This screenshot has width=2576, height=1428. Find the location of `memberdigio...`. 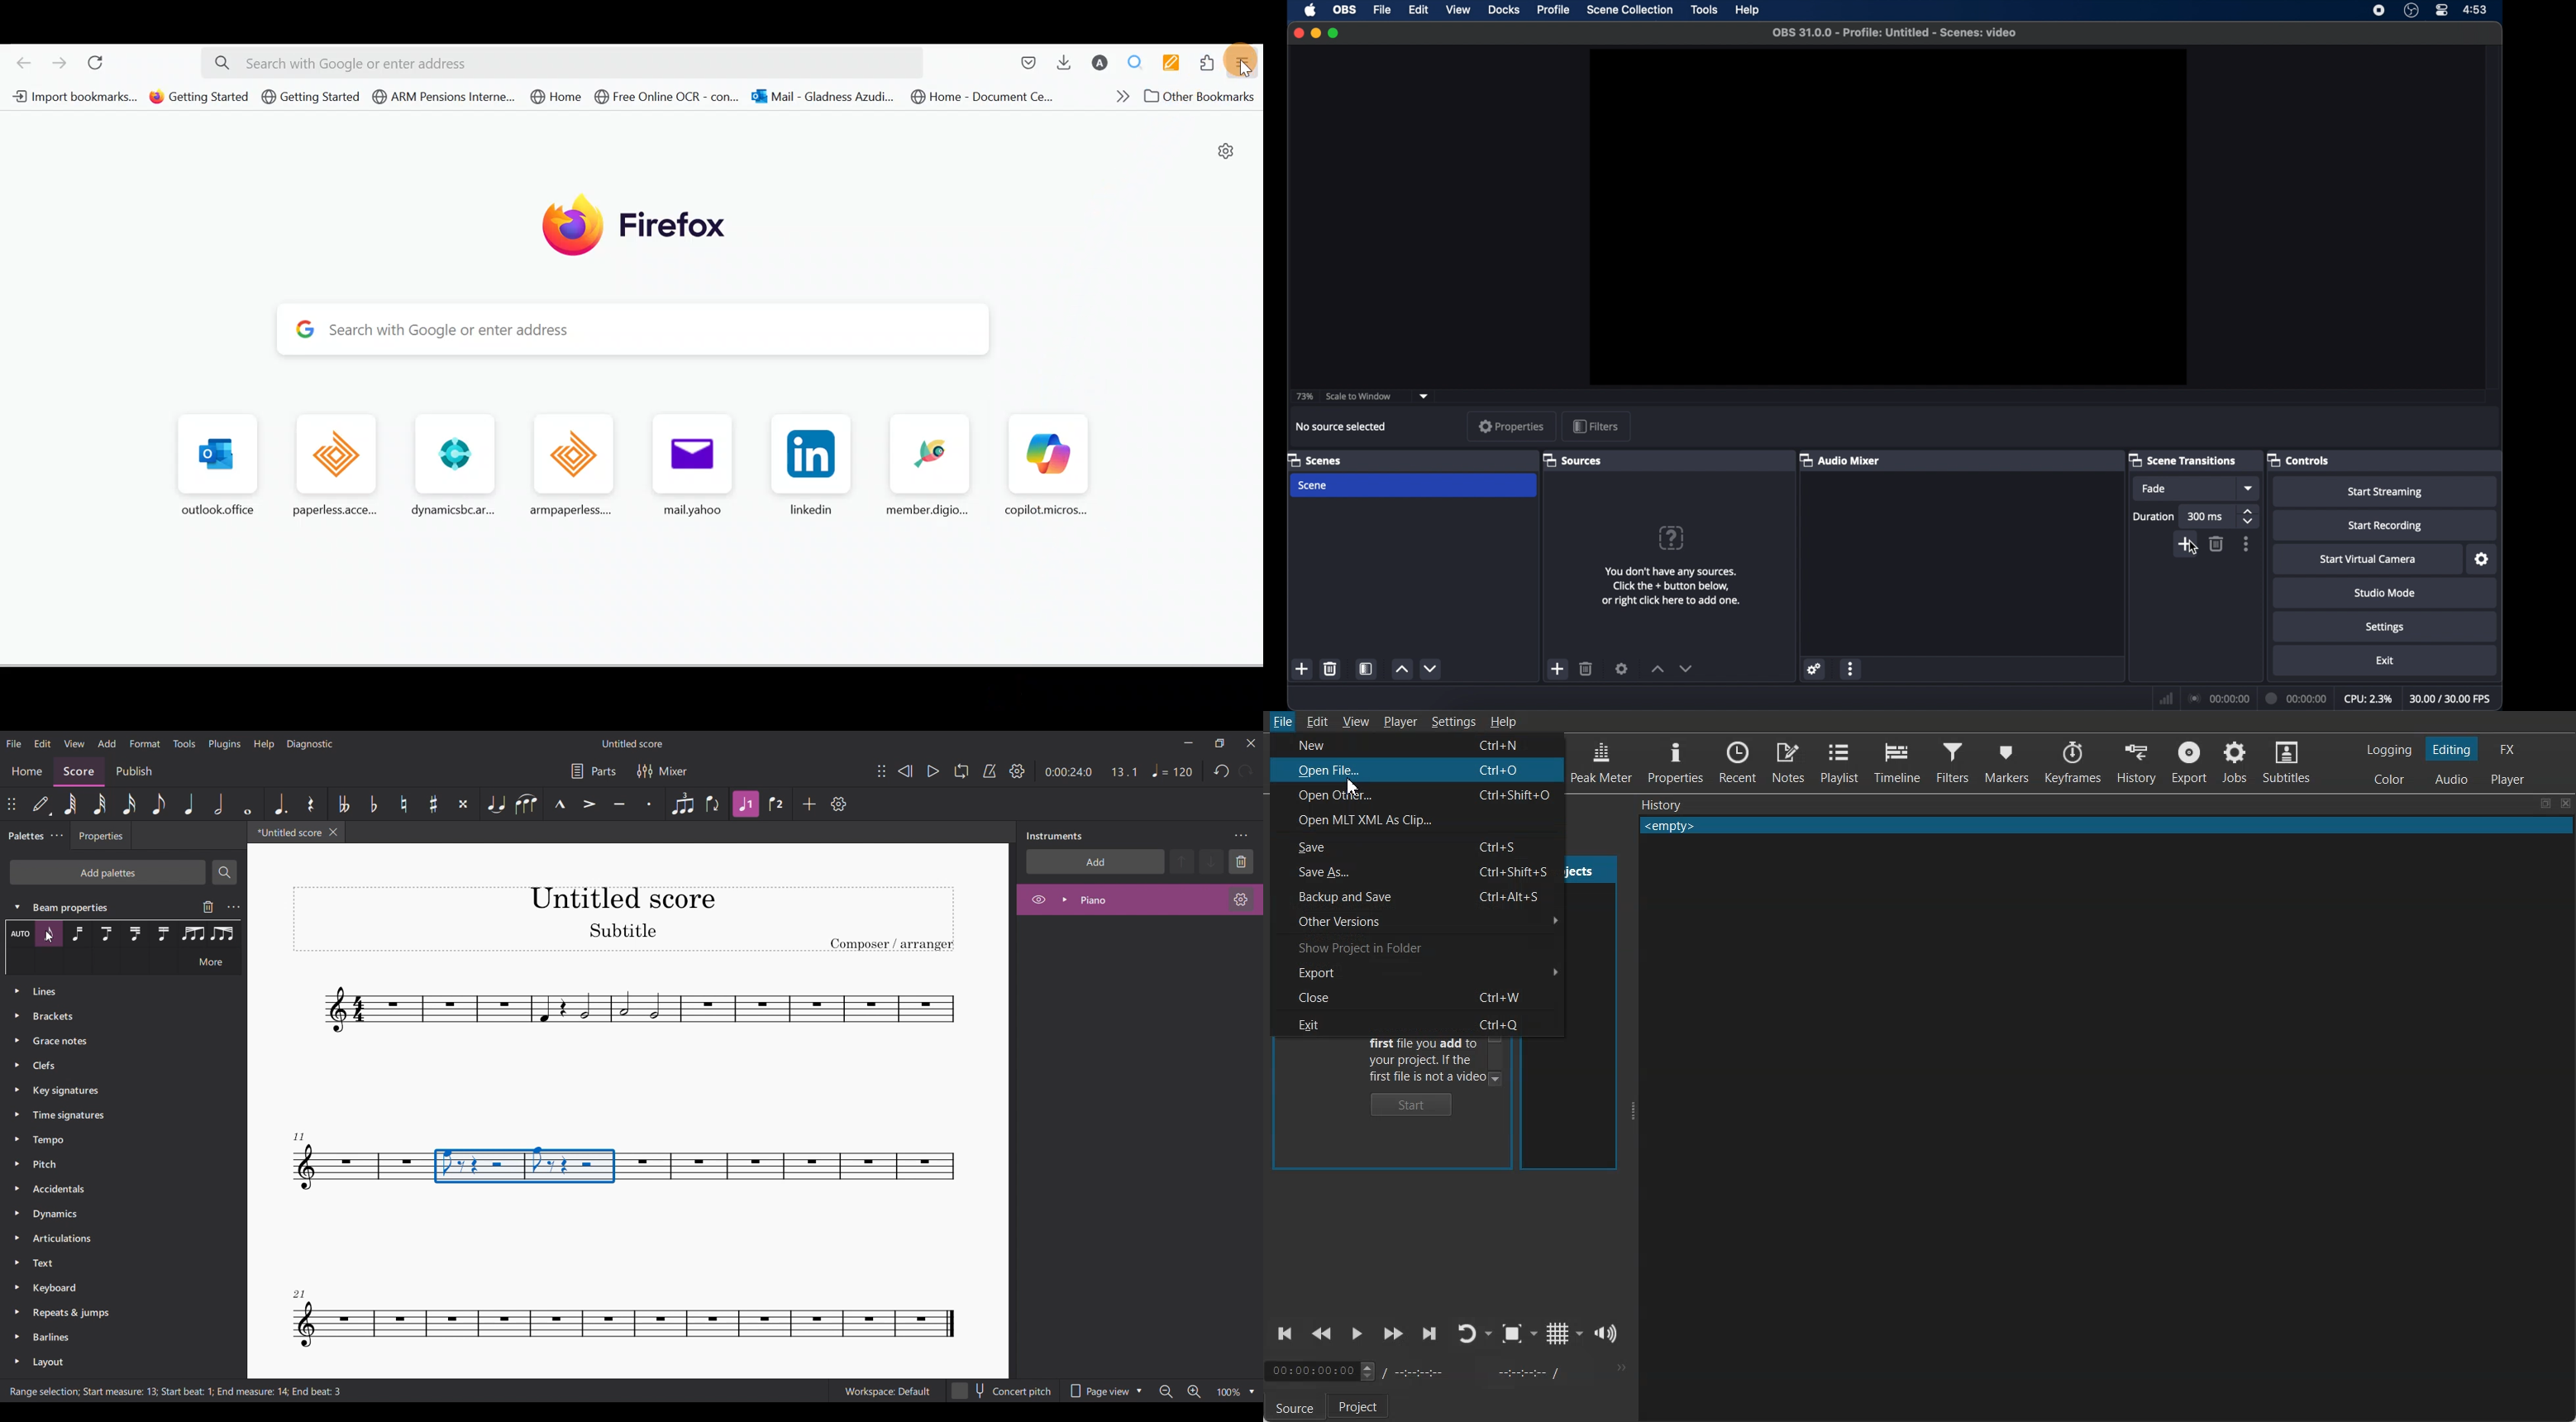

memberdigio... is located at coordinates (929, 467).